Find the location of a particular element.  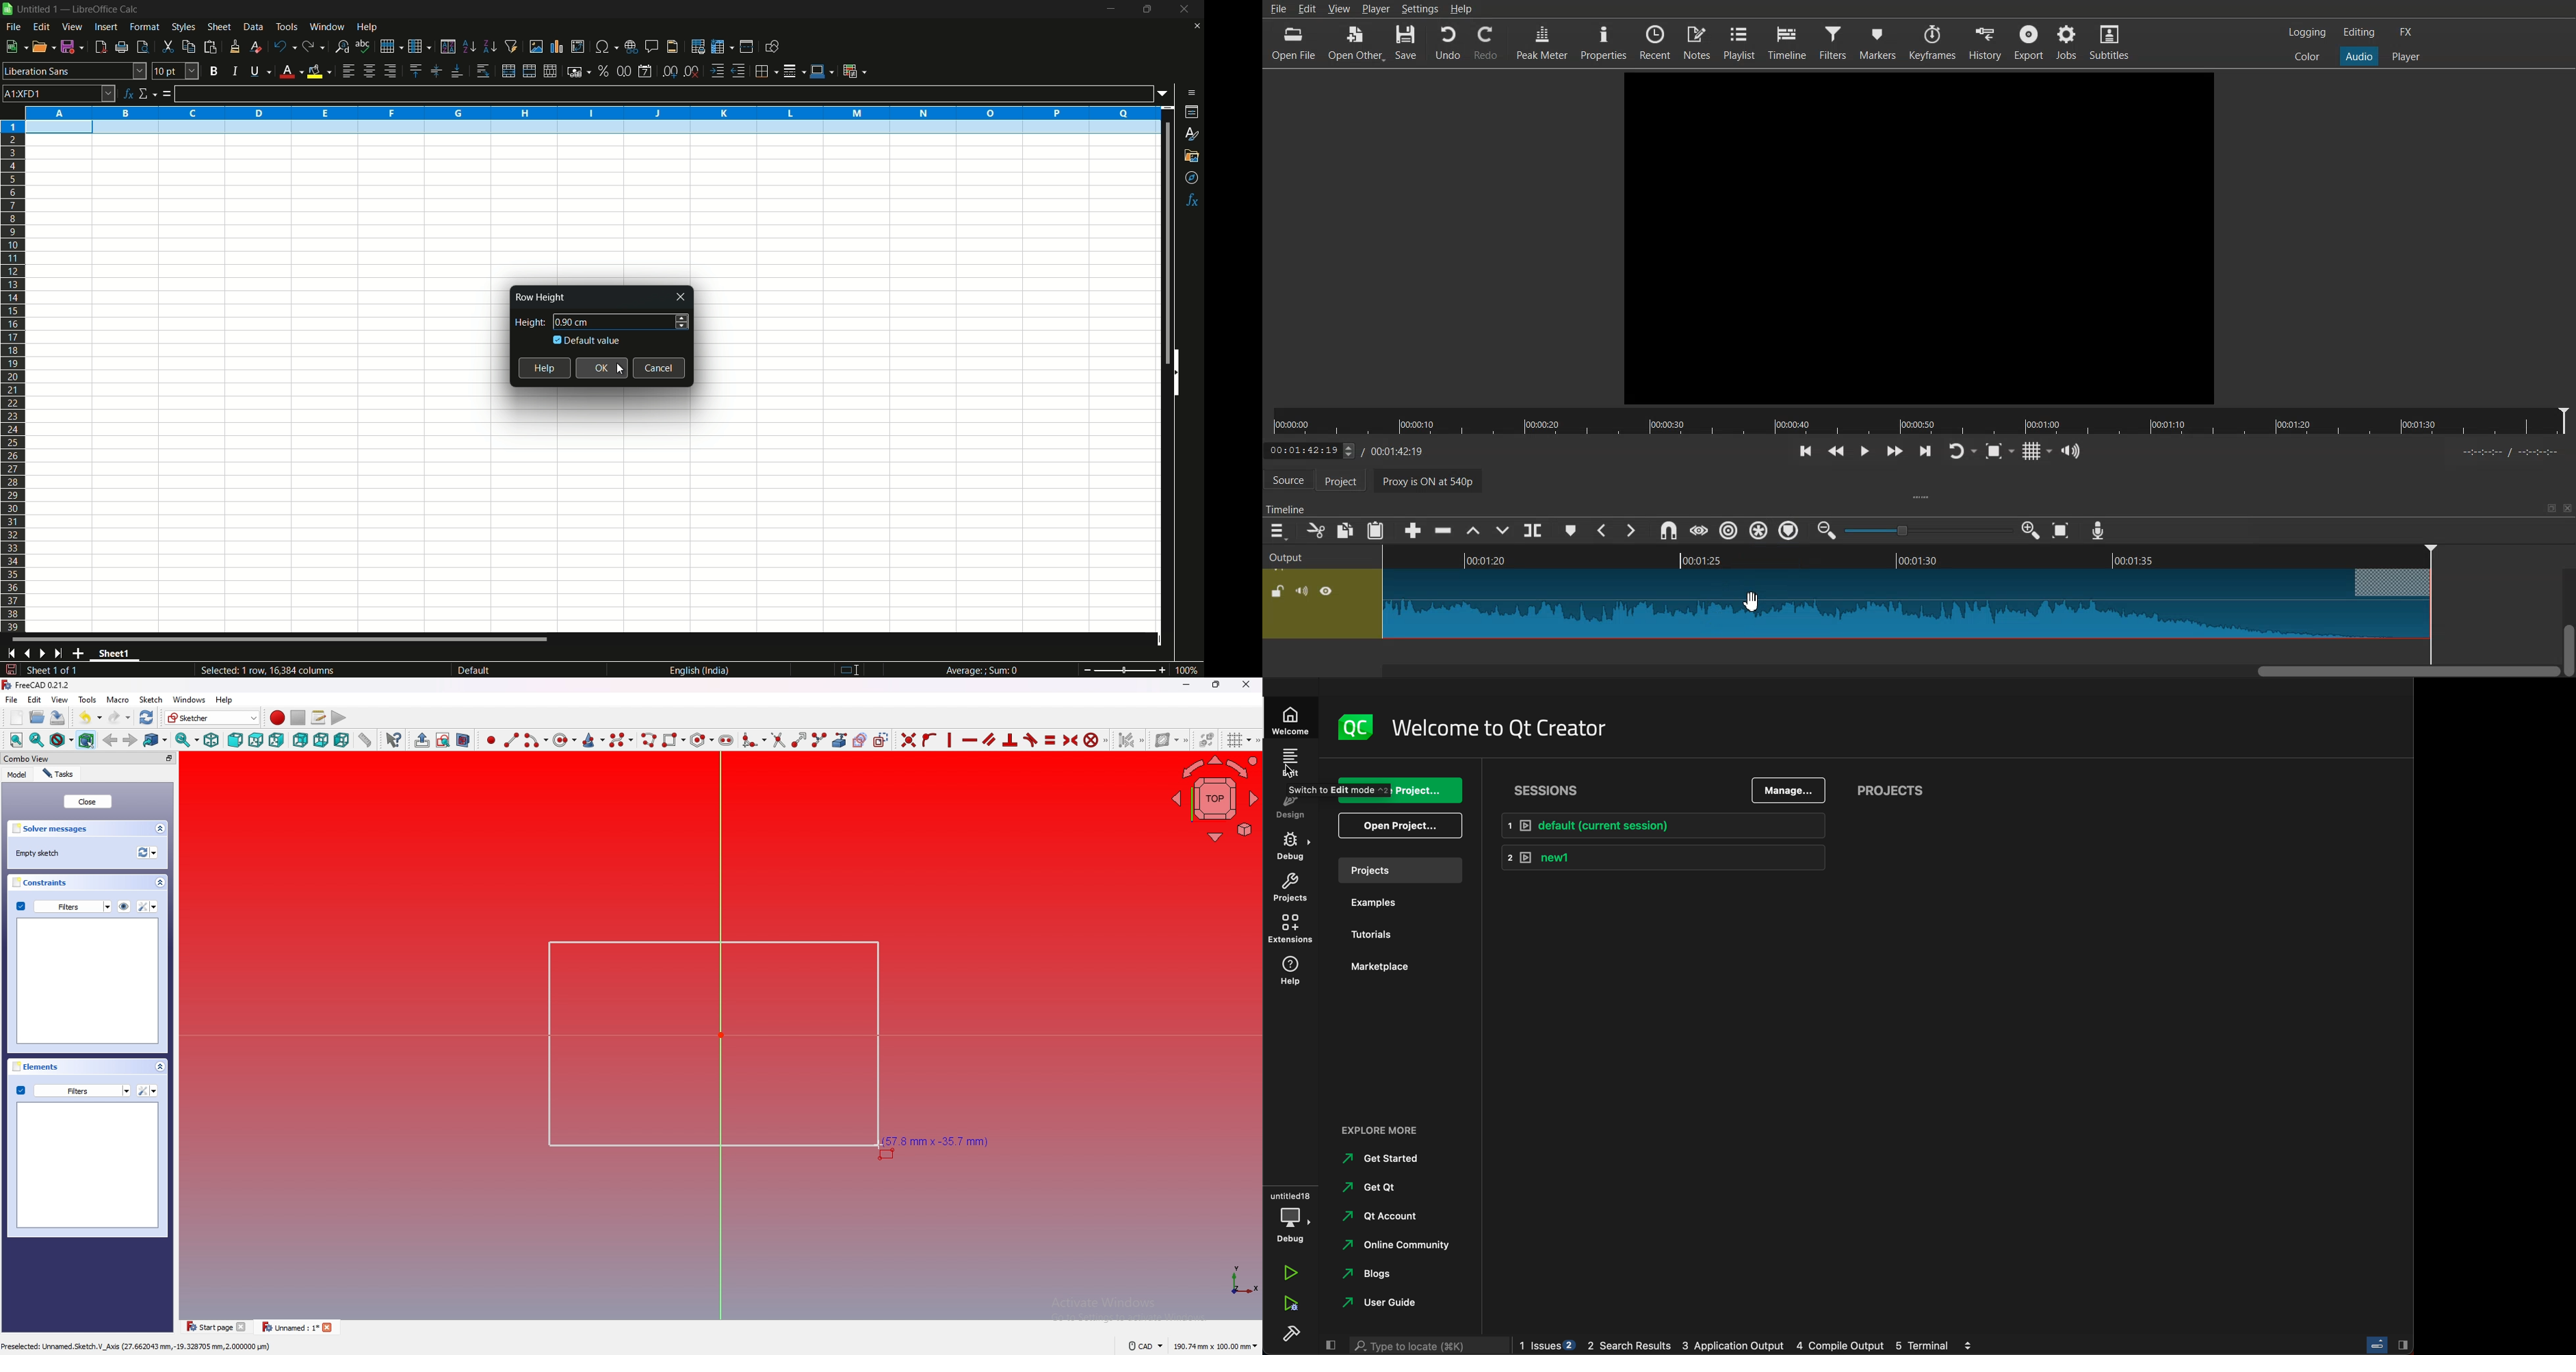

conditional formatting is located at coordinates (854, 71).